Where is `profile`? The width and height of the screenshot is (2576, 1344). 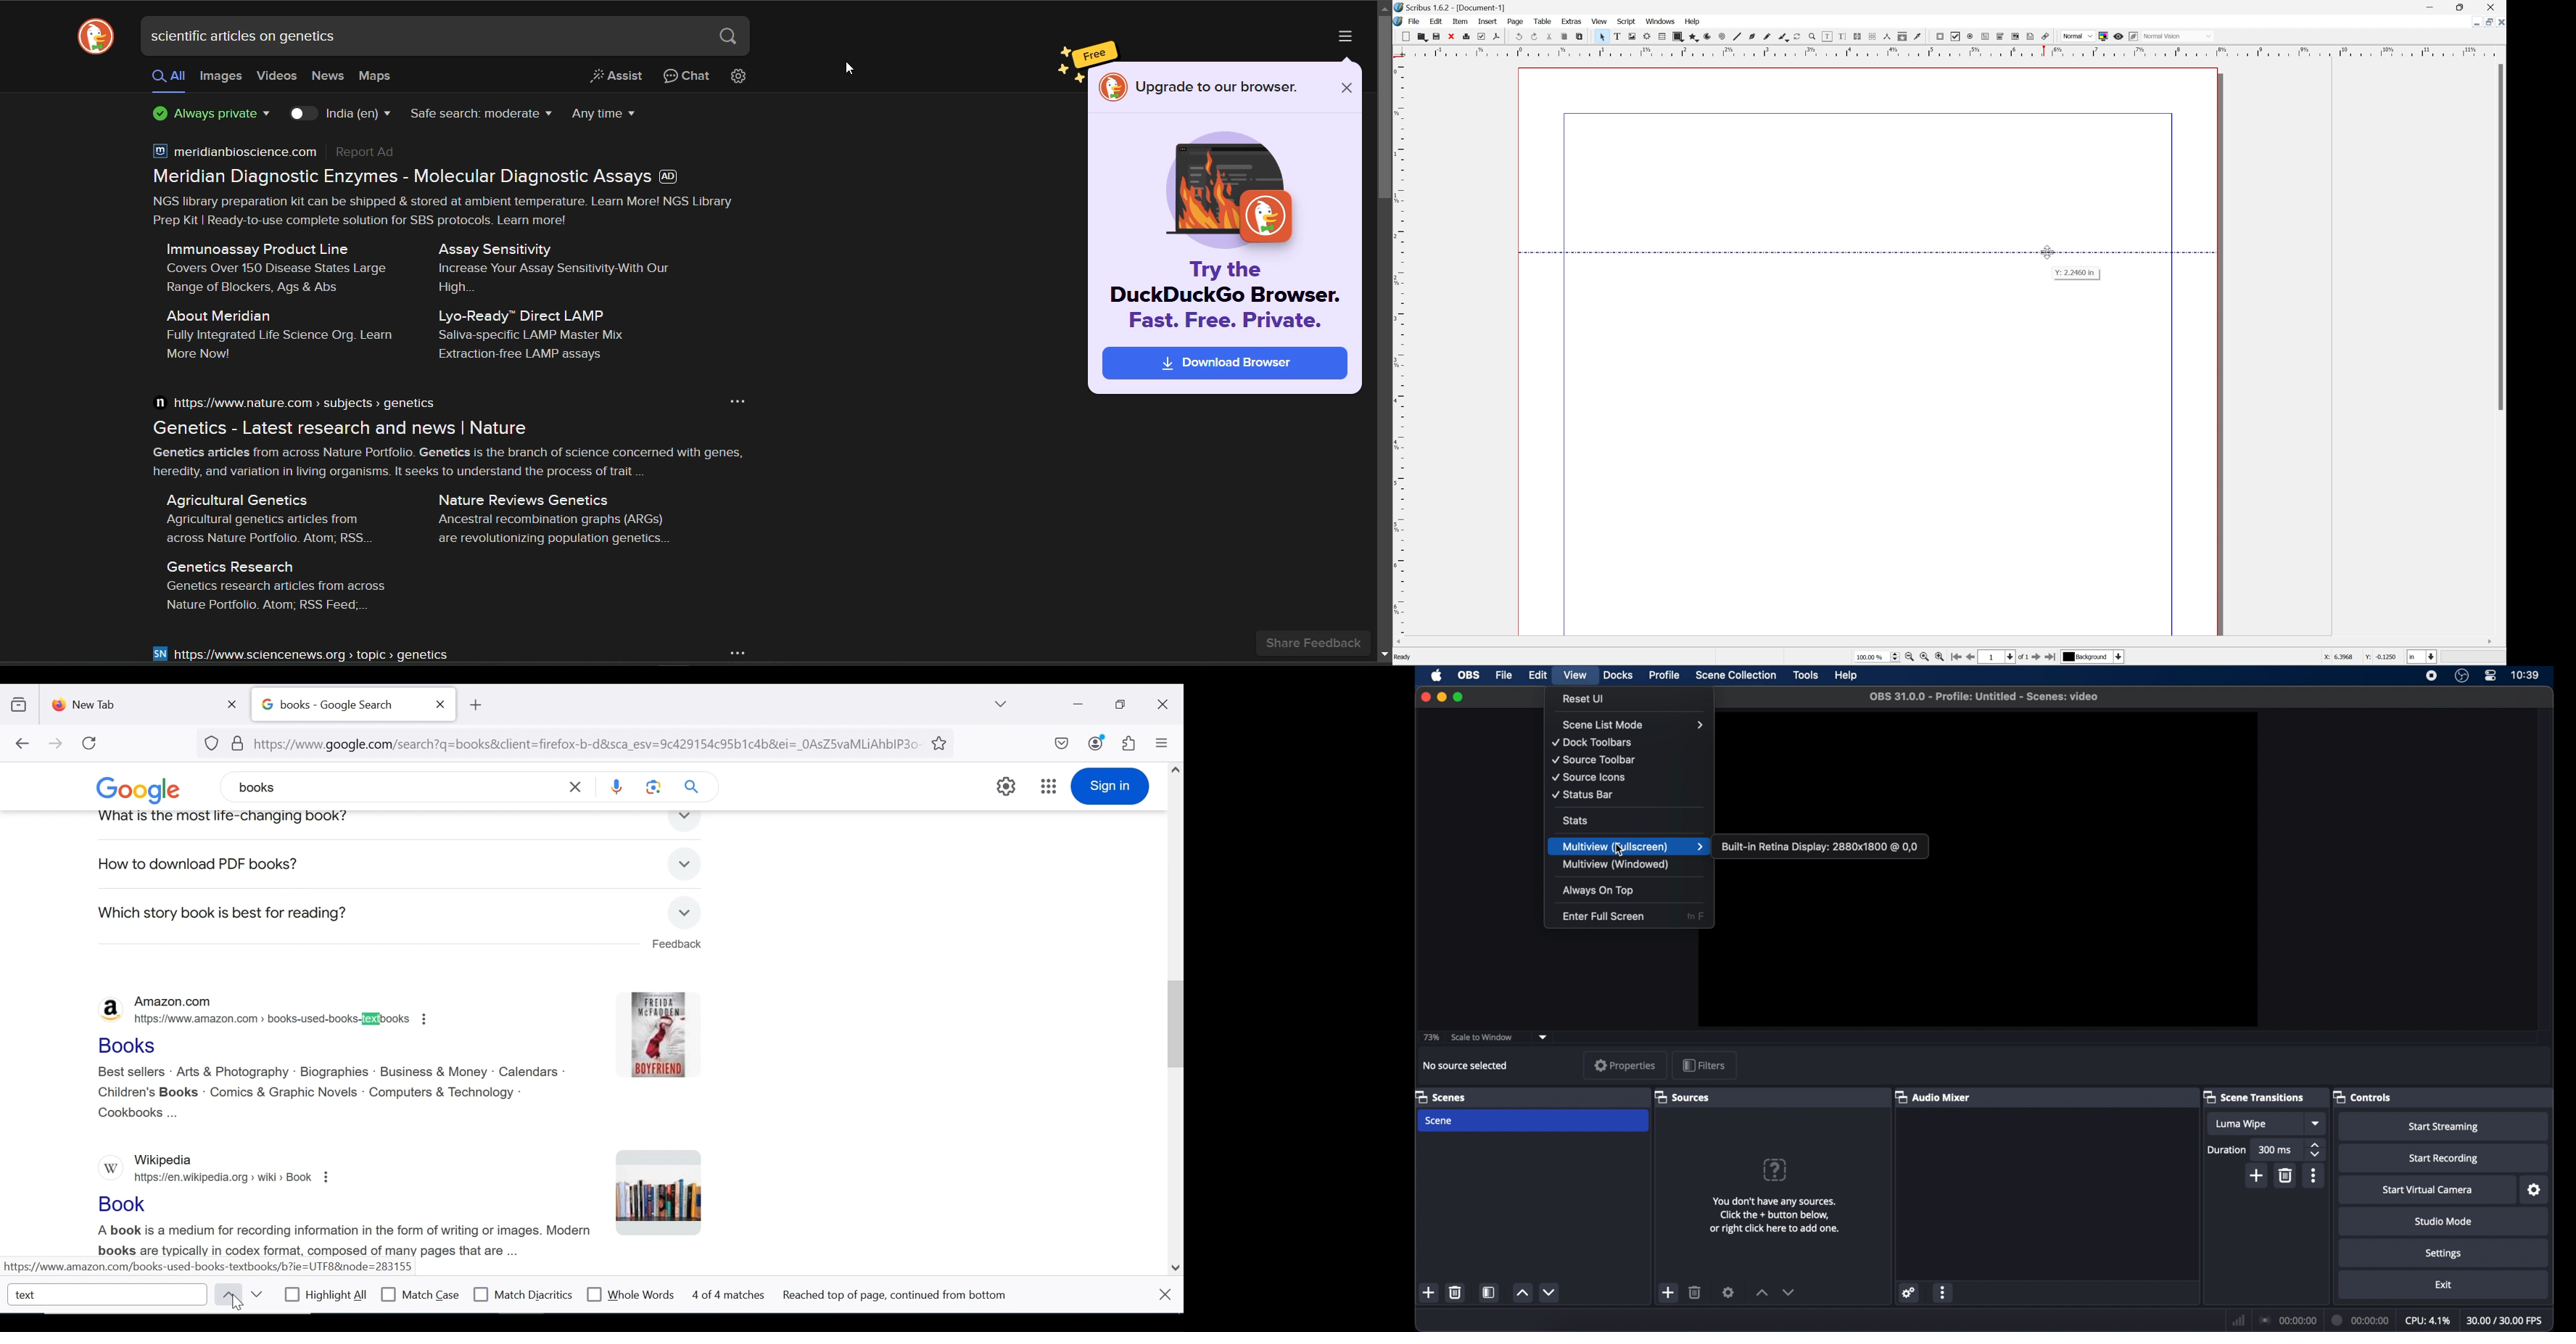
profile is located at coordinates (1665, 674).